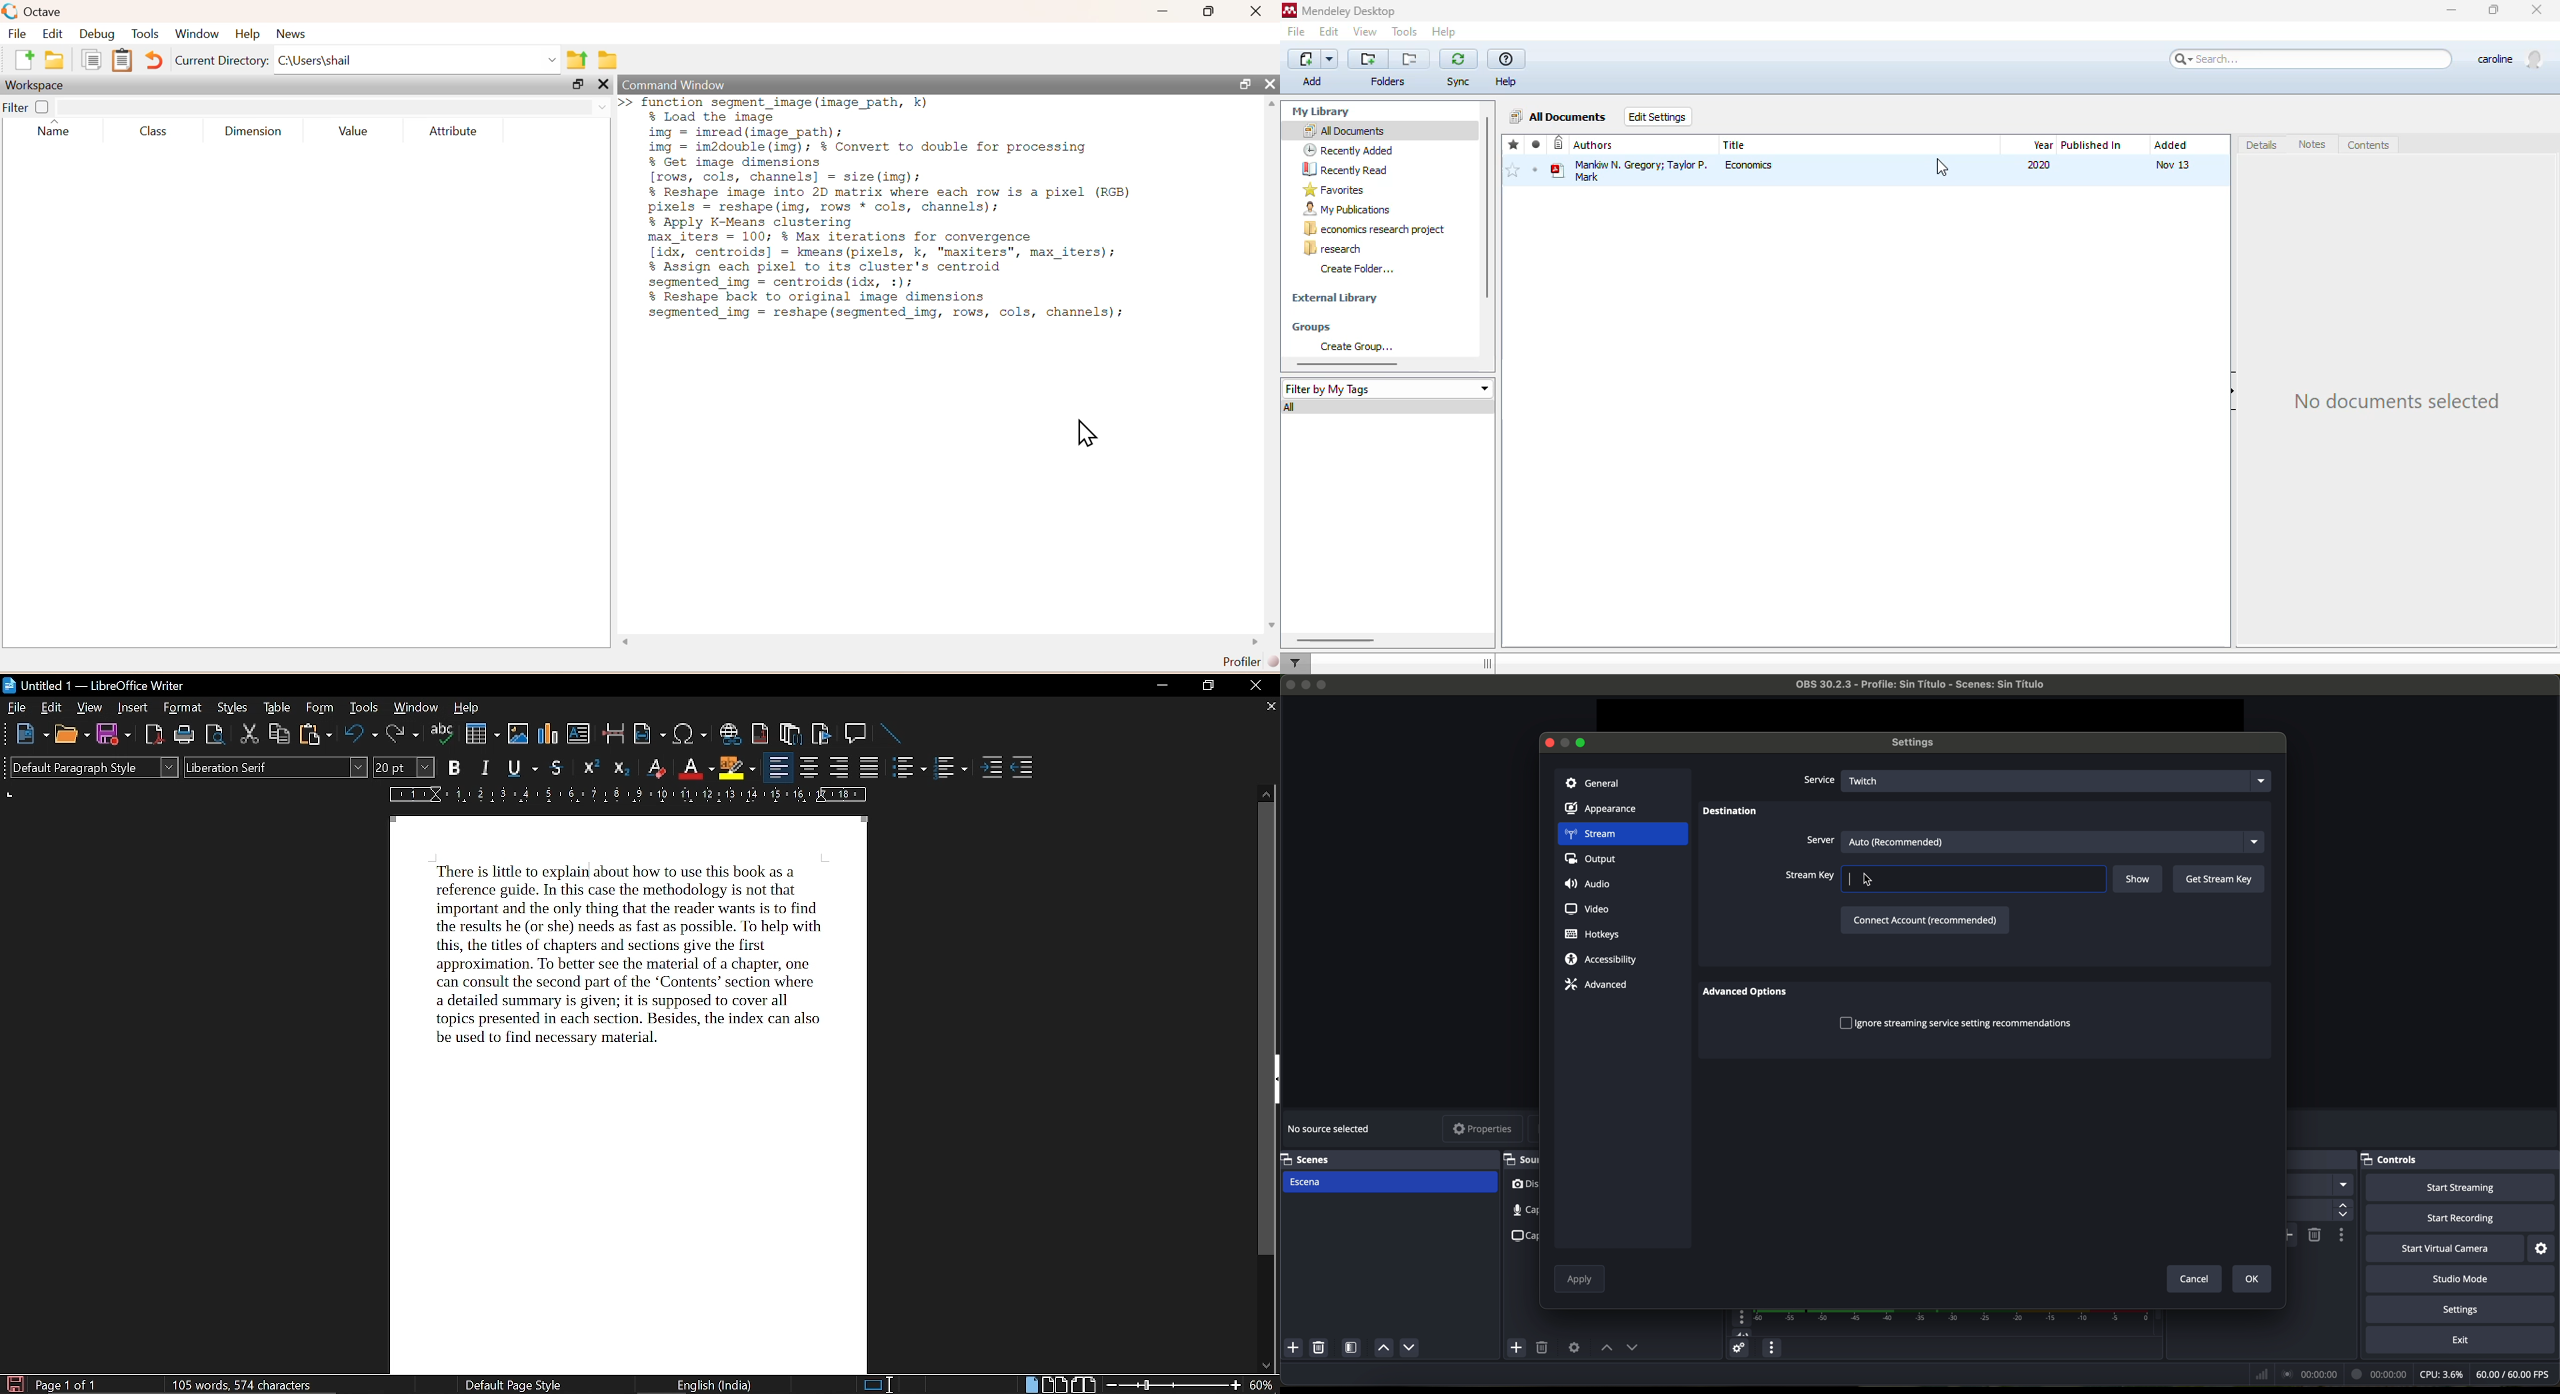  Describe the element at coordinates (1573, 1347) in the screenshot. I see `open source properties` at that location.